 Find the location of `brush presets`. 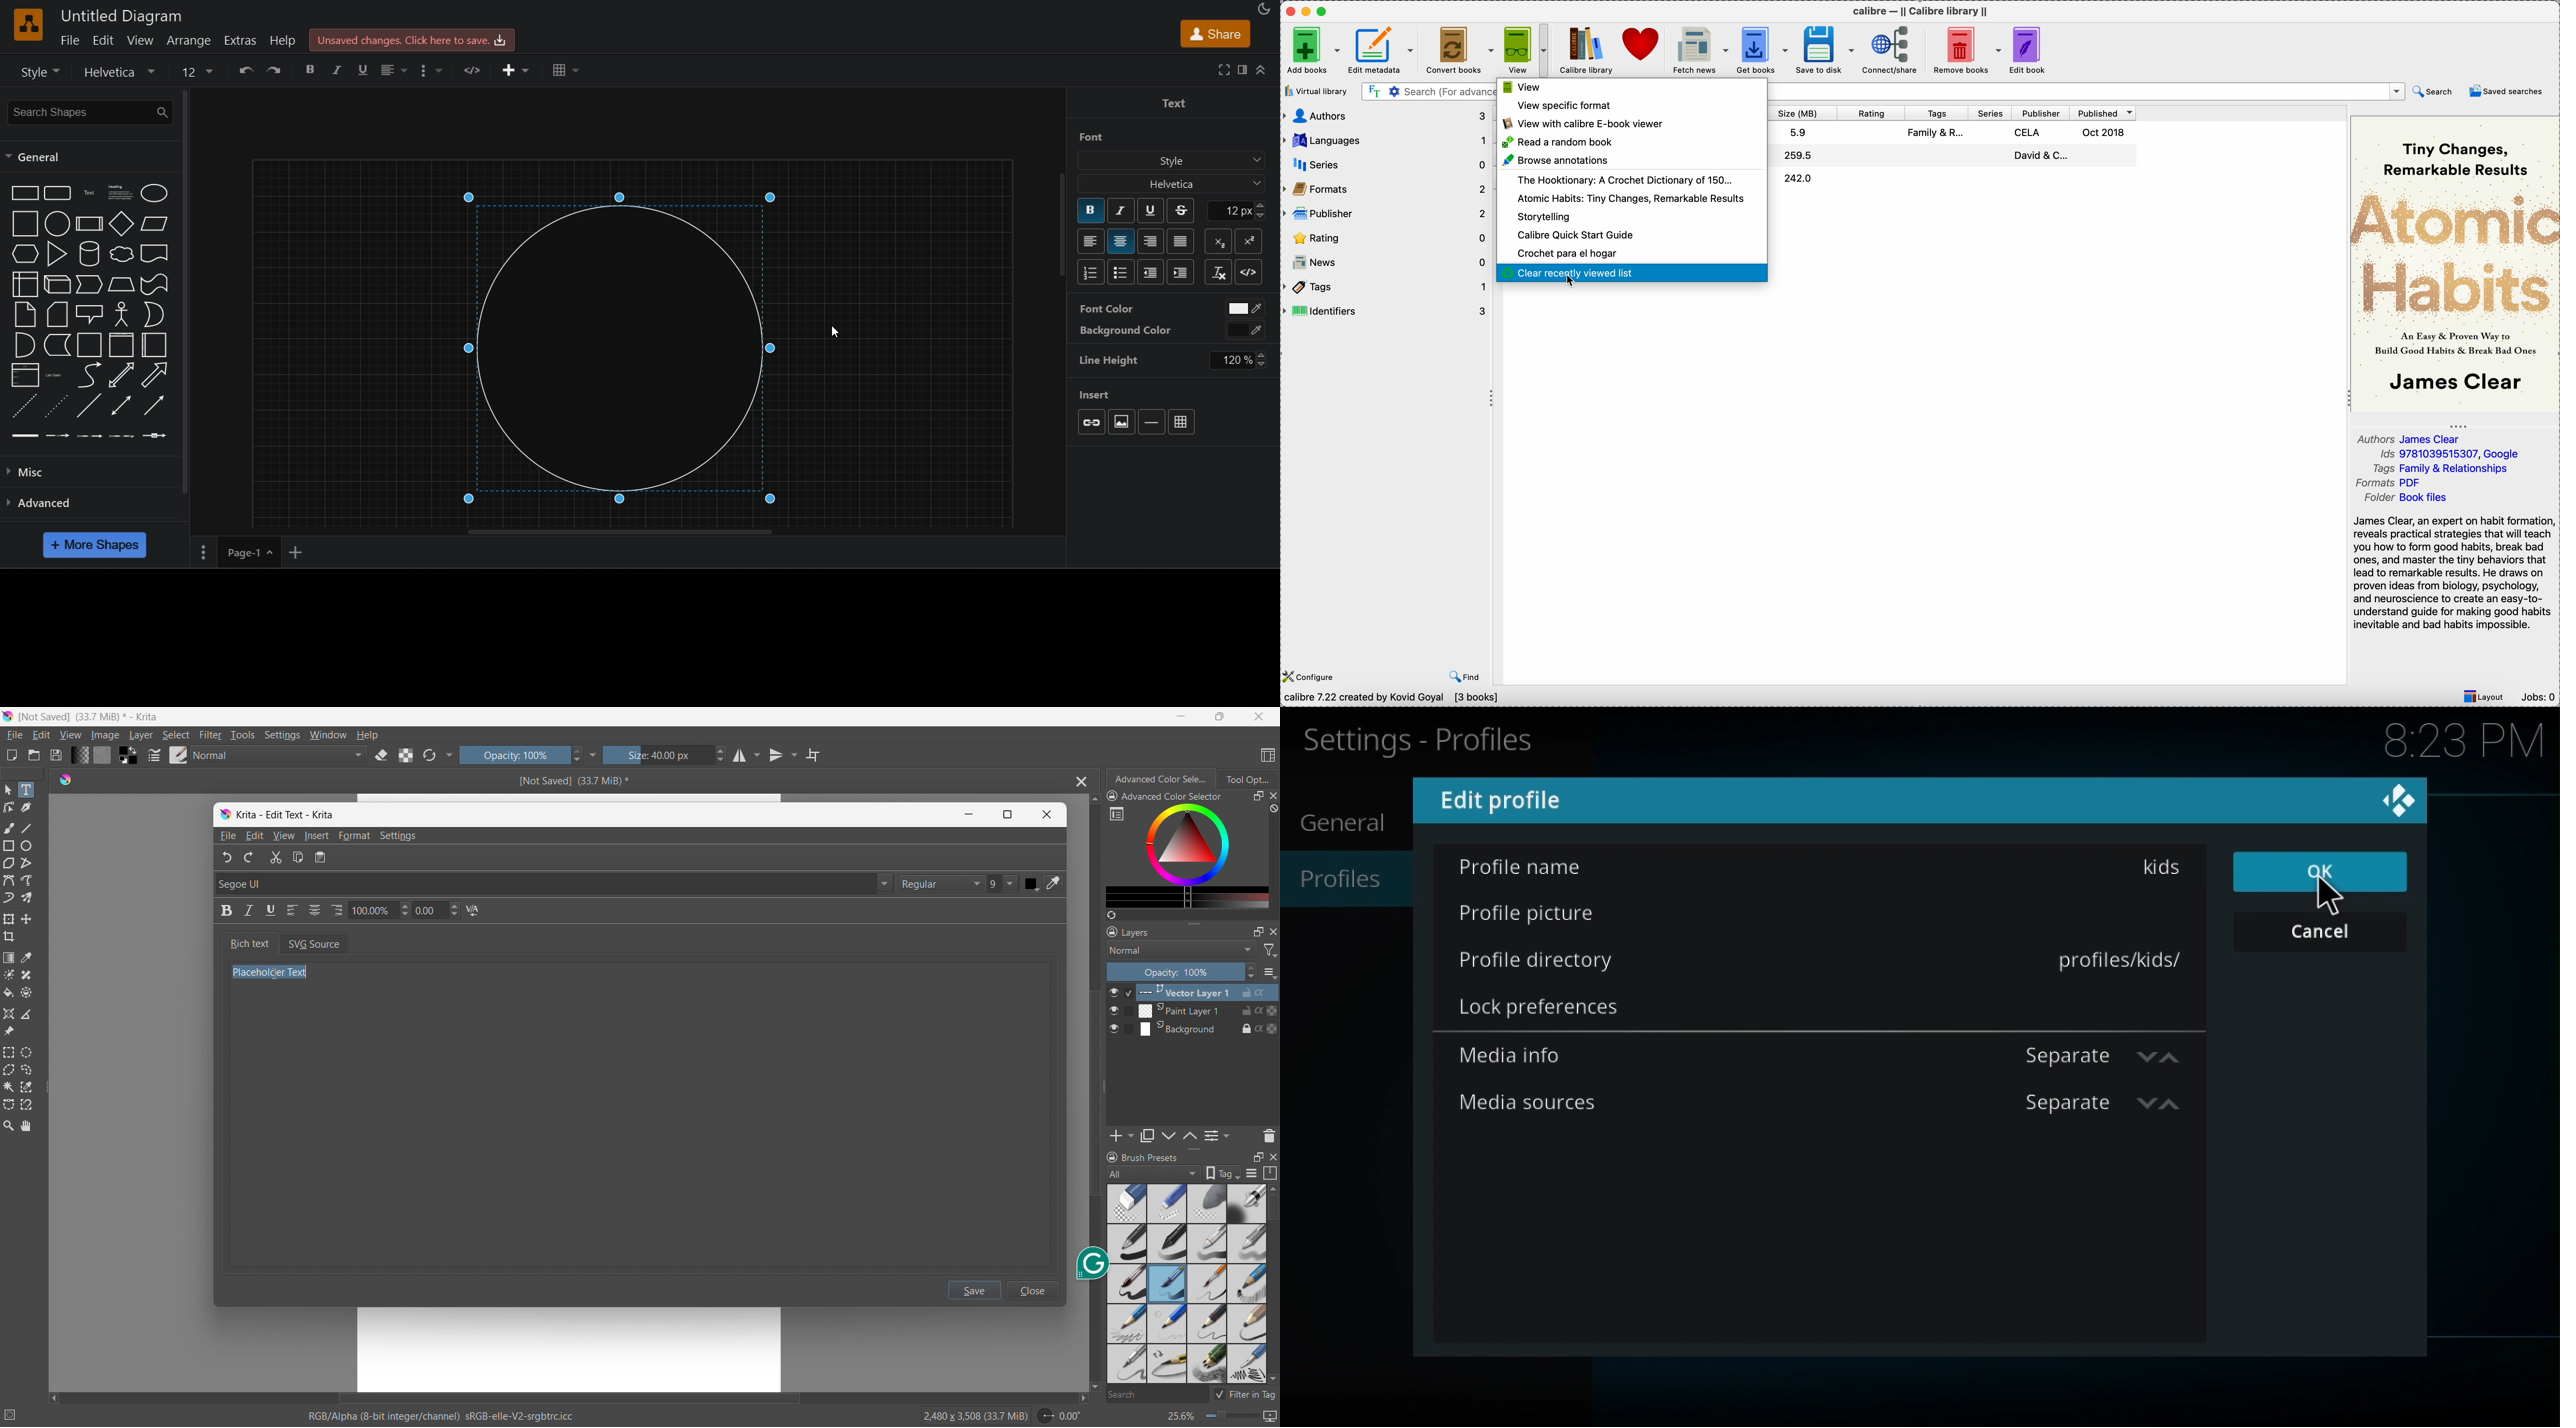

brush presets is located at coordinates (179, 754).